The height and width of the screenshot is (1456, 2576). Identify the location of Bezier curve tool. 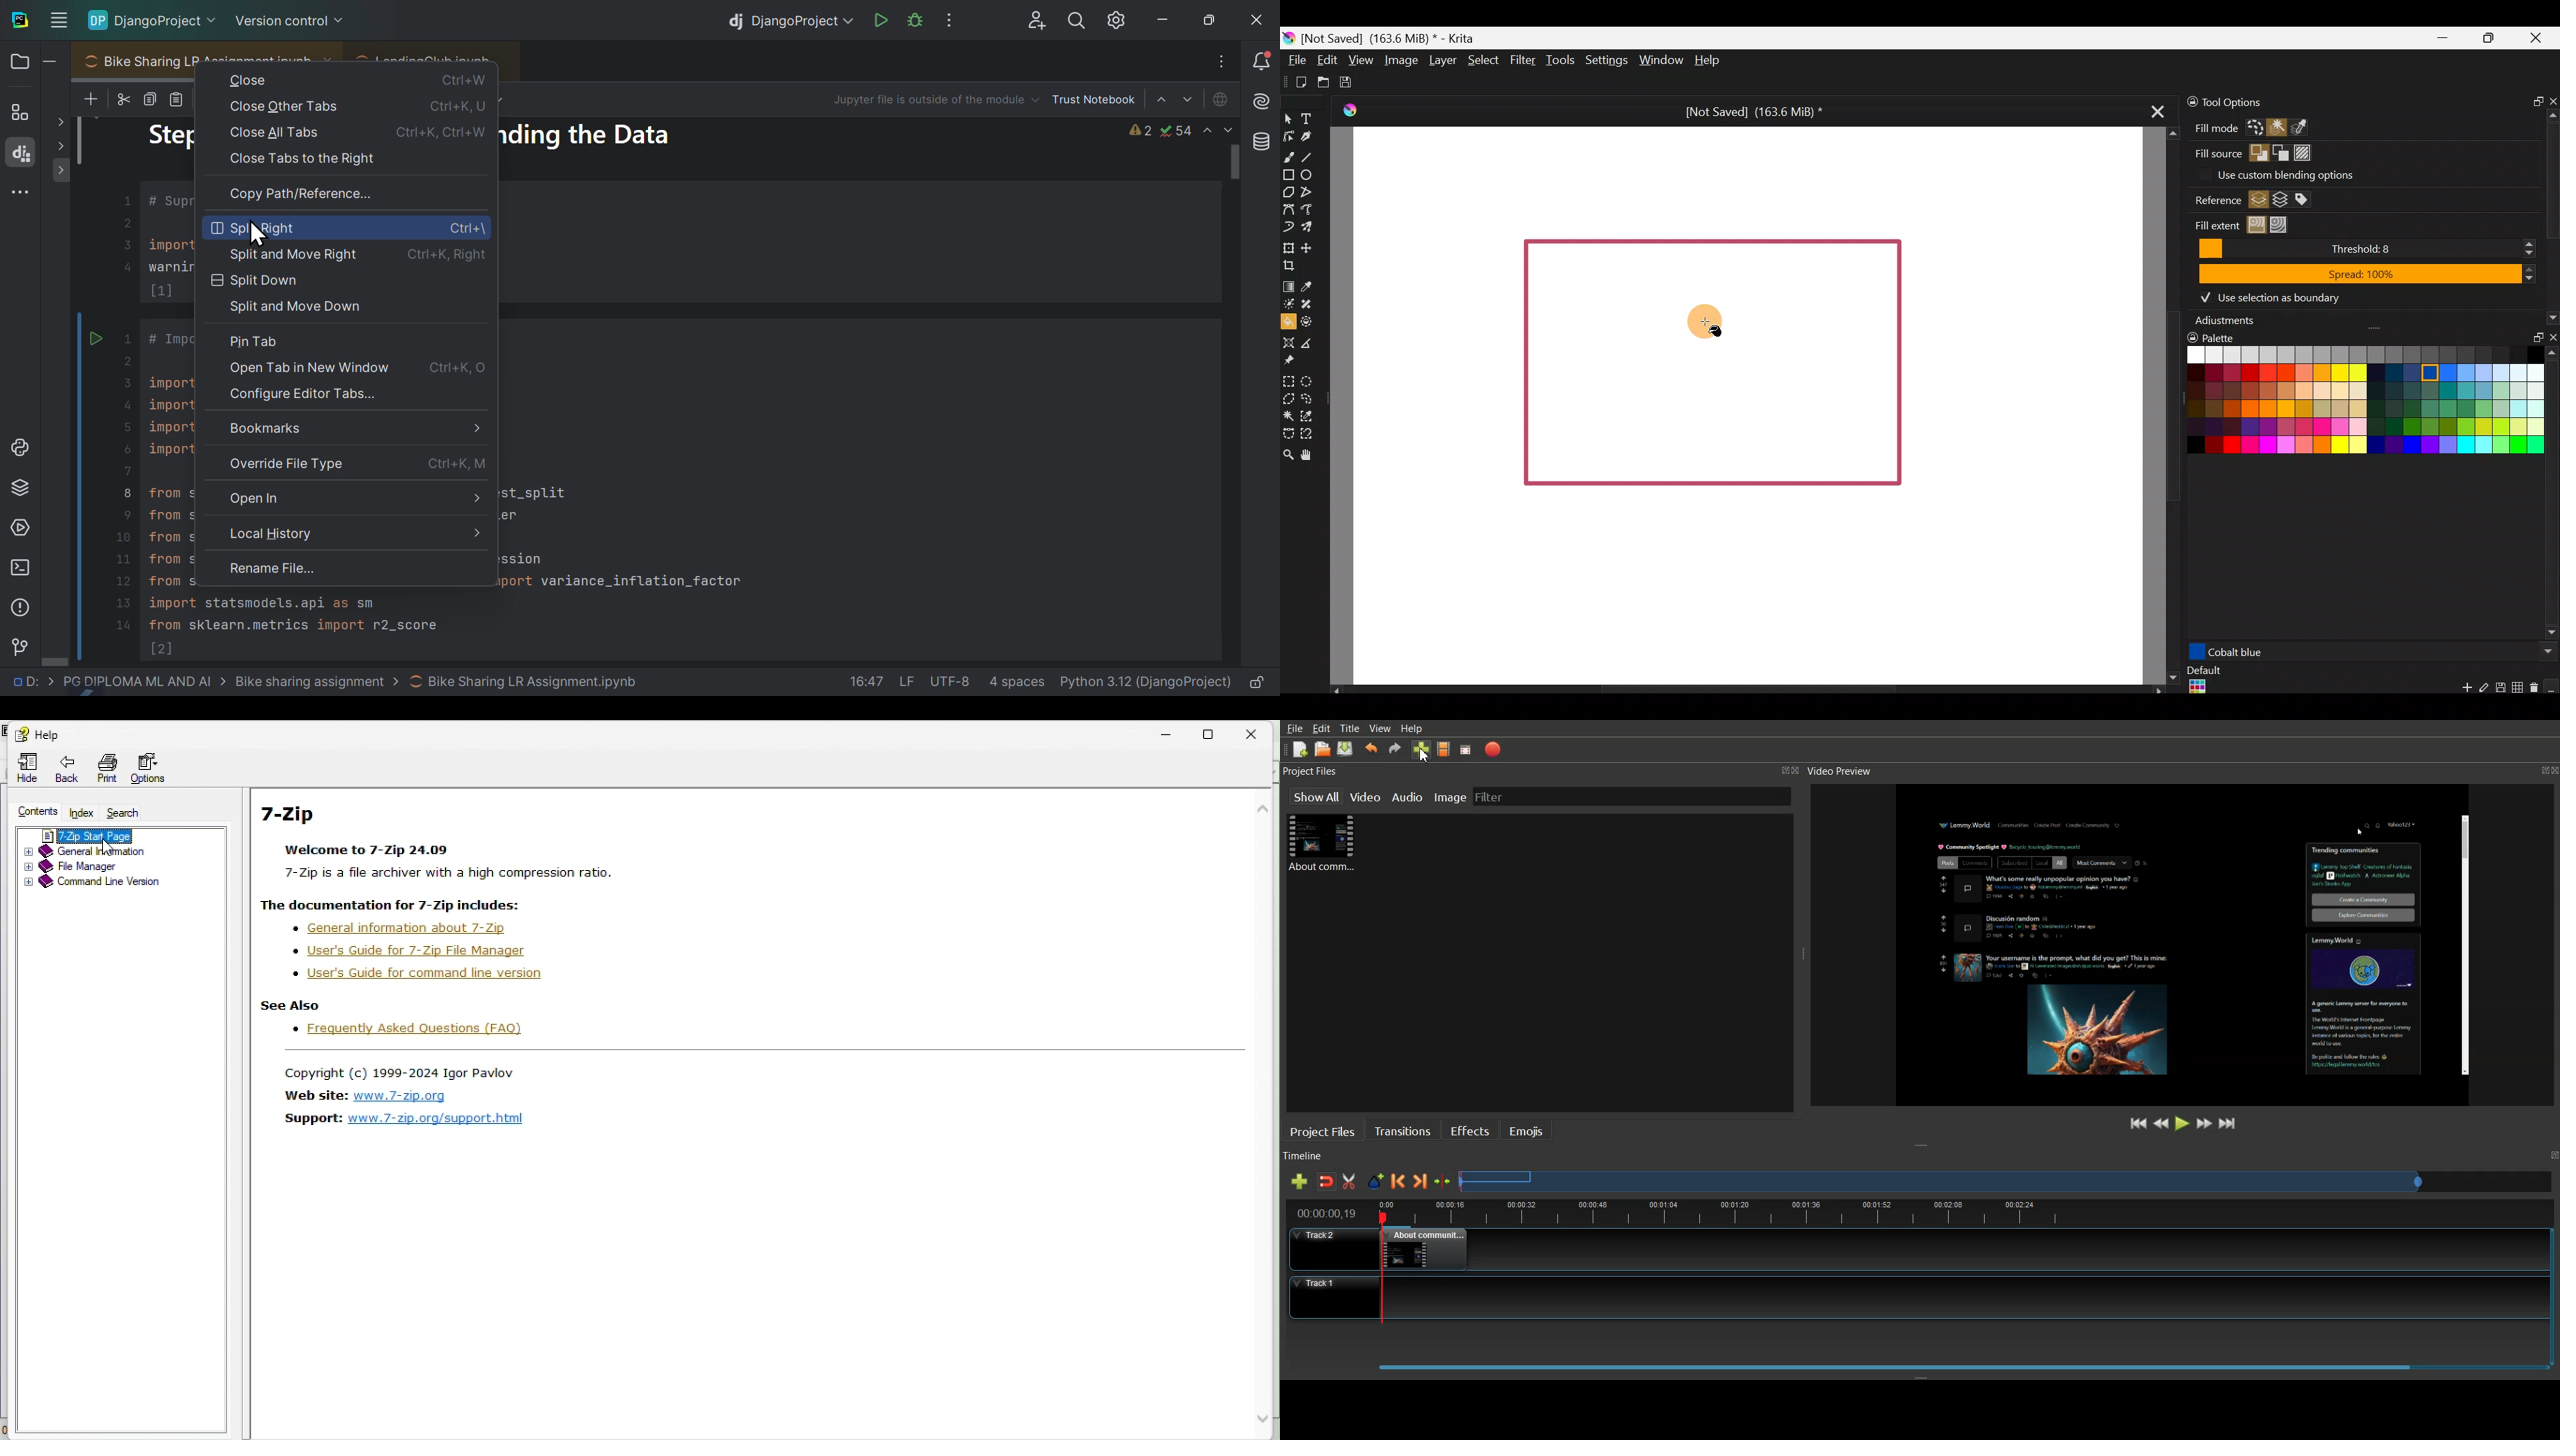
(1288, 207).